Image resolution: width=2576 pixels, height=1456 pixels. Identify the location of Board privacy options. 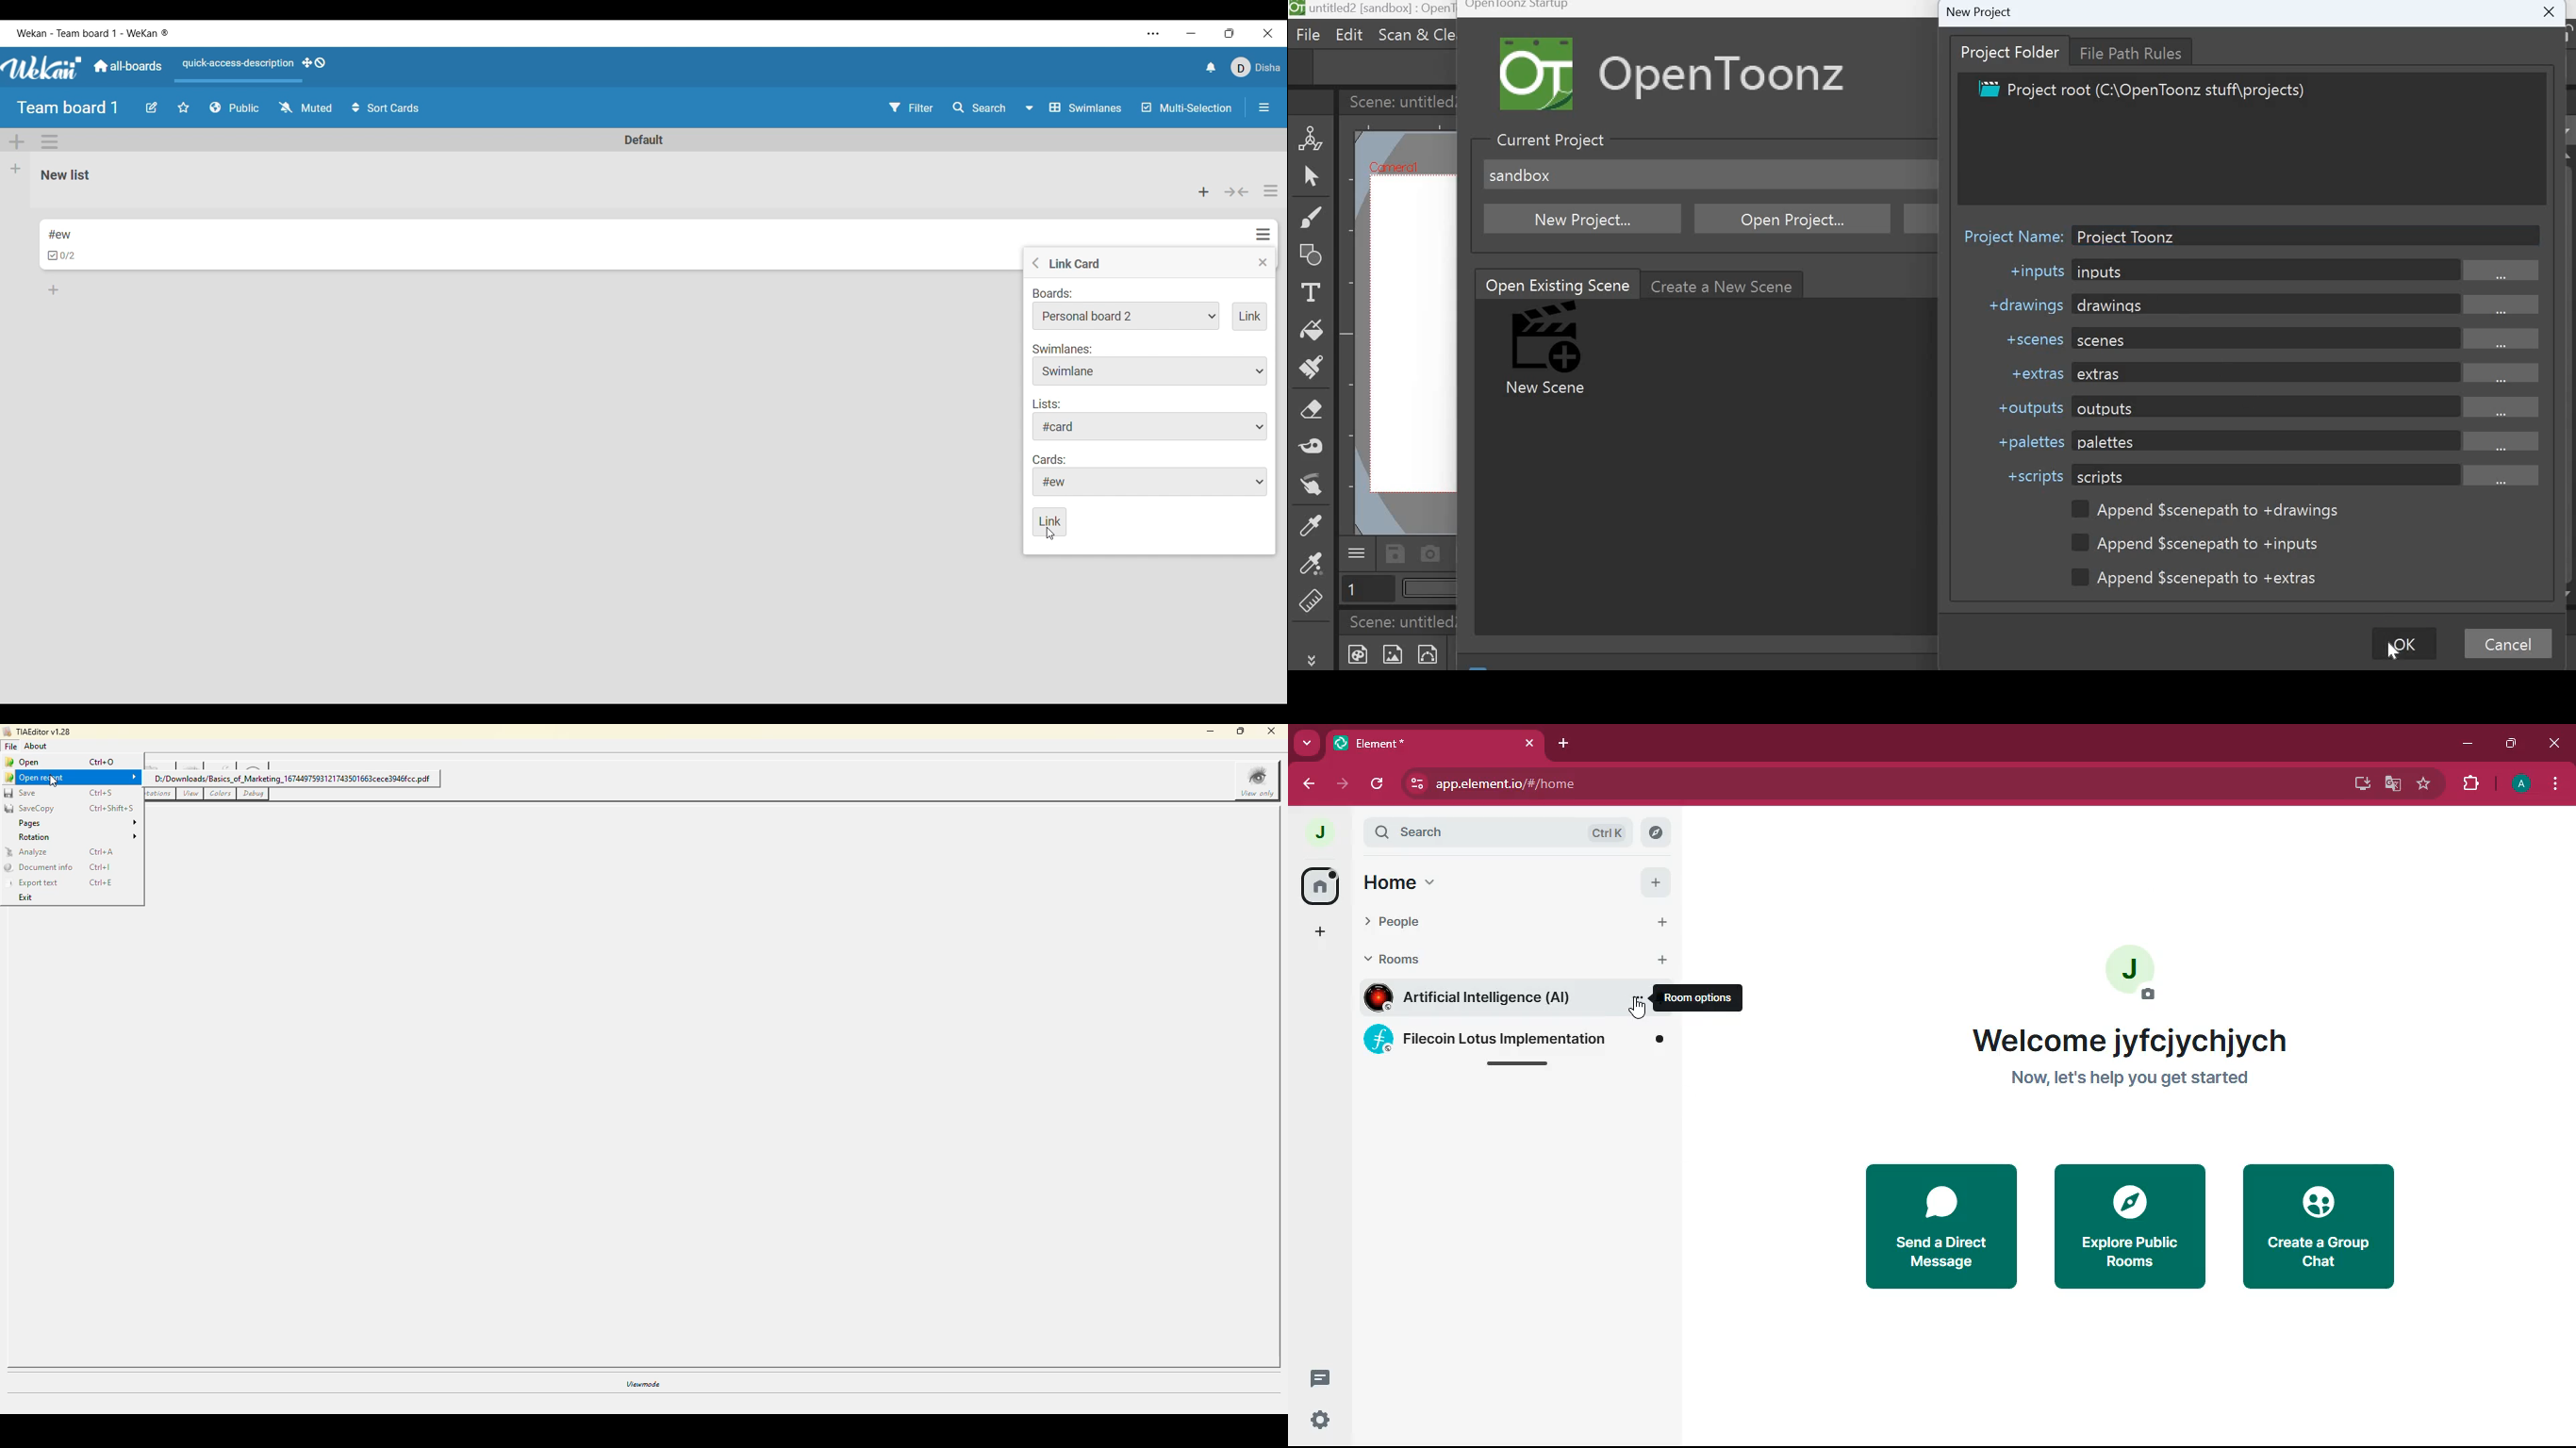
(235, 108).